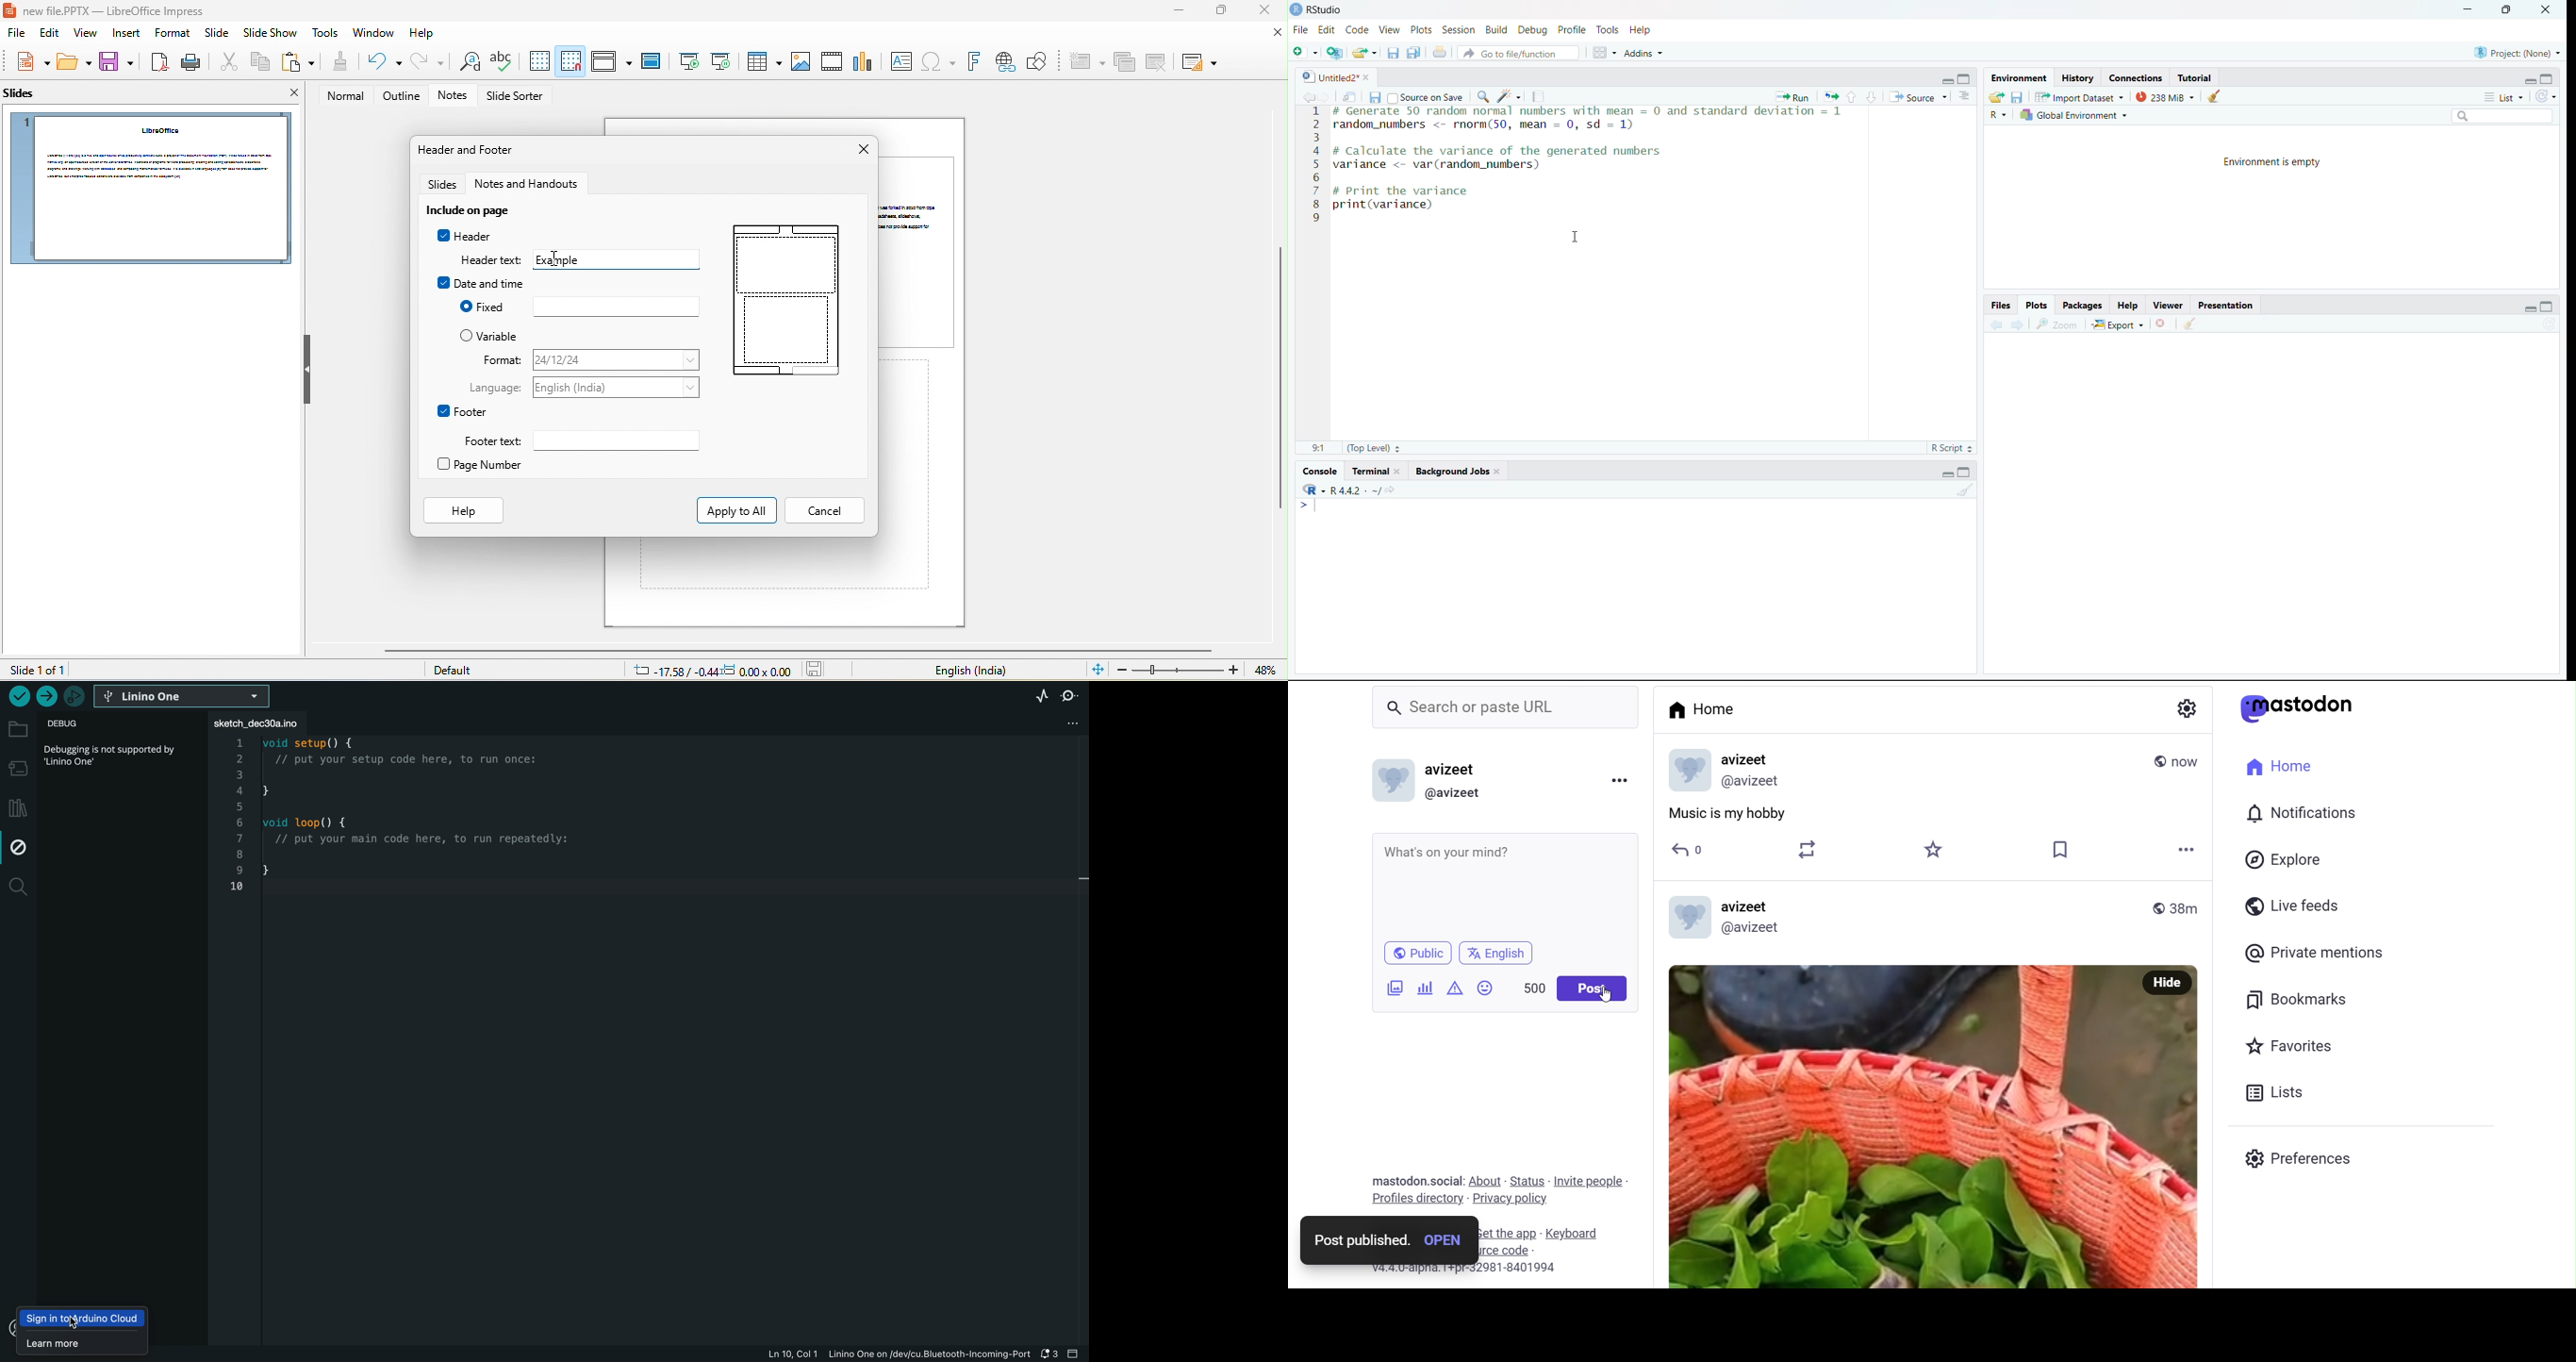 This screenshot has width=2576, height=1372. Describe the element at coordinates (1270, 671) in the screenshot. I see `current zoom 71%` at that location.